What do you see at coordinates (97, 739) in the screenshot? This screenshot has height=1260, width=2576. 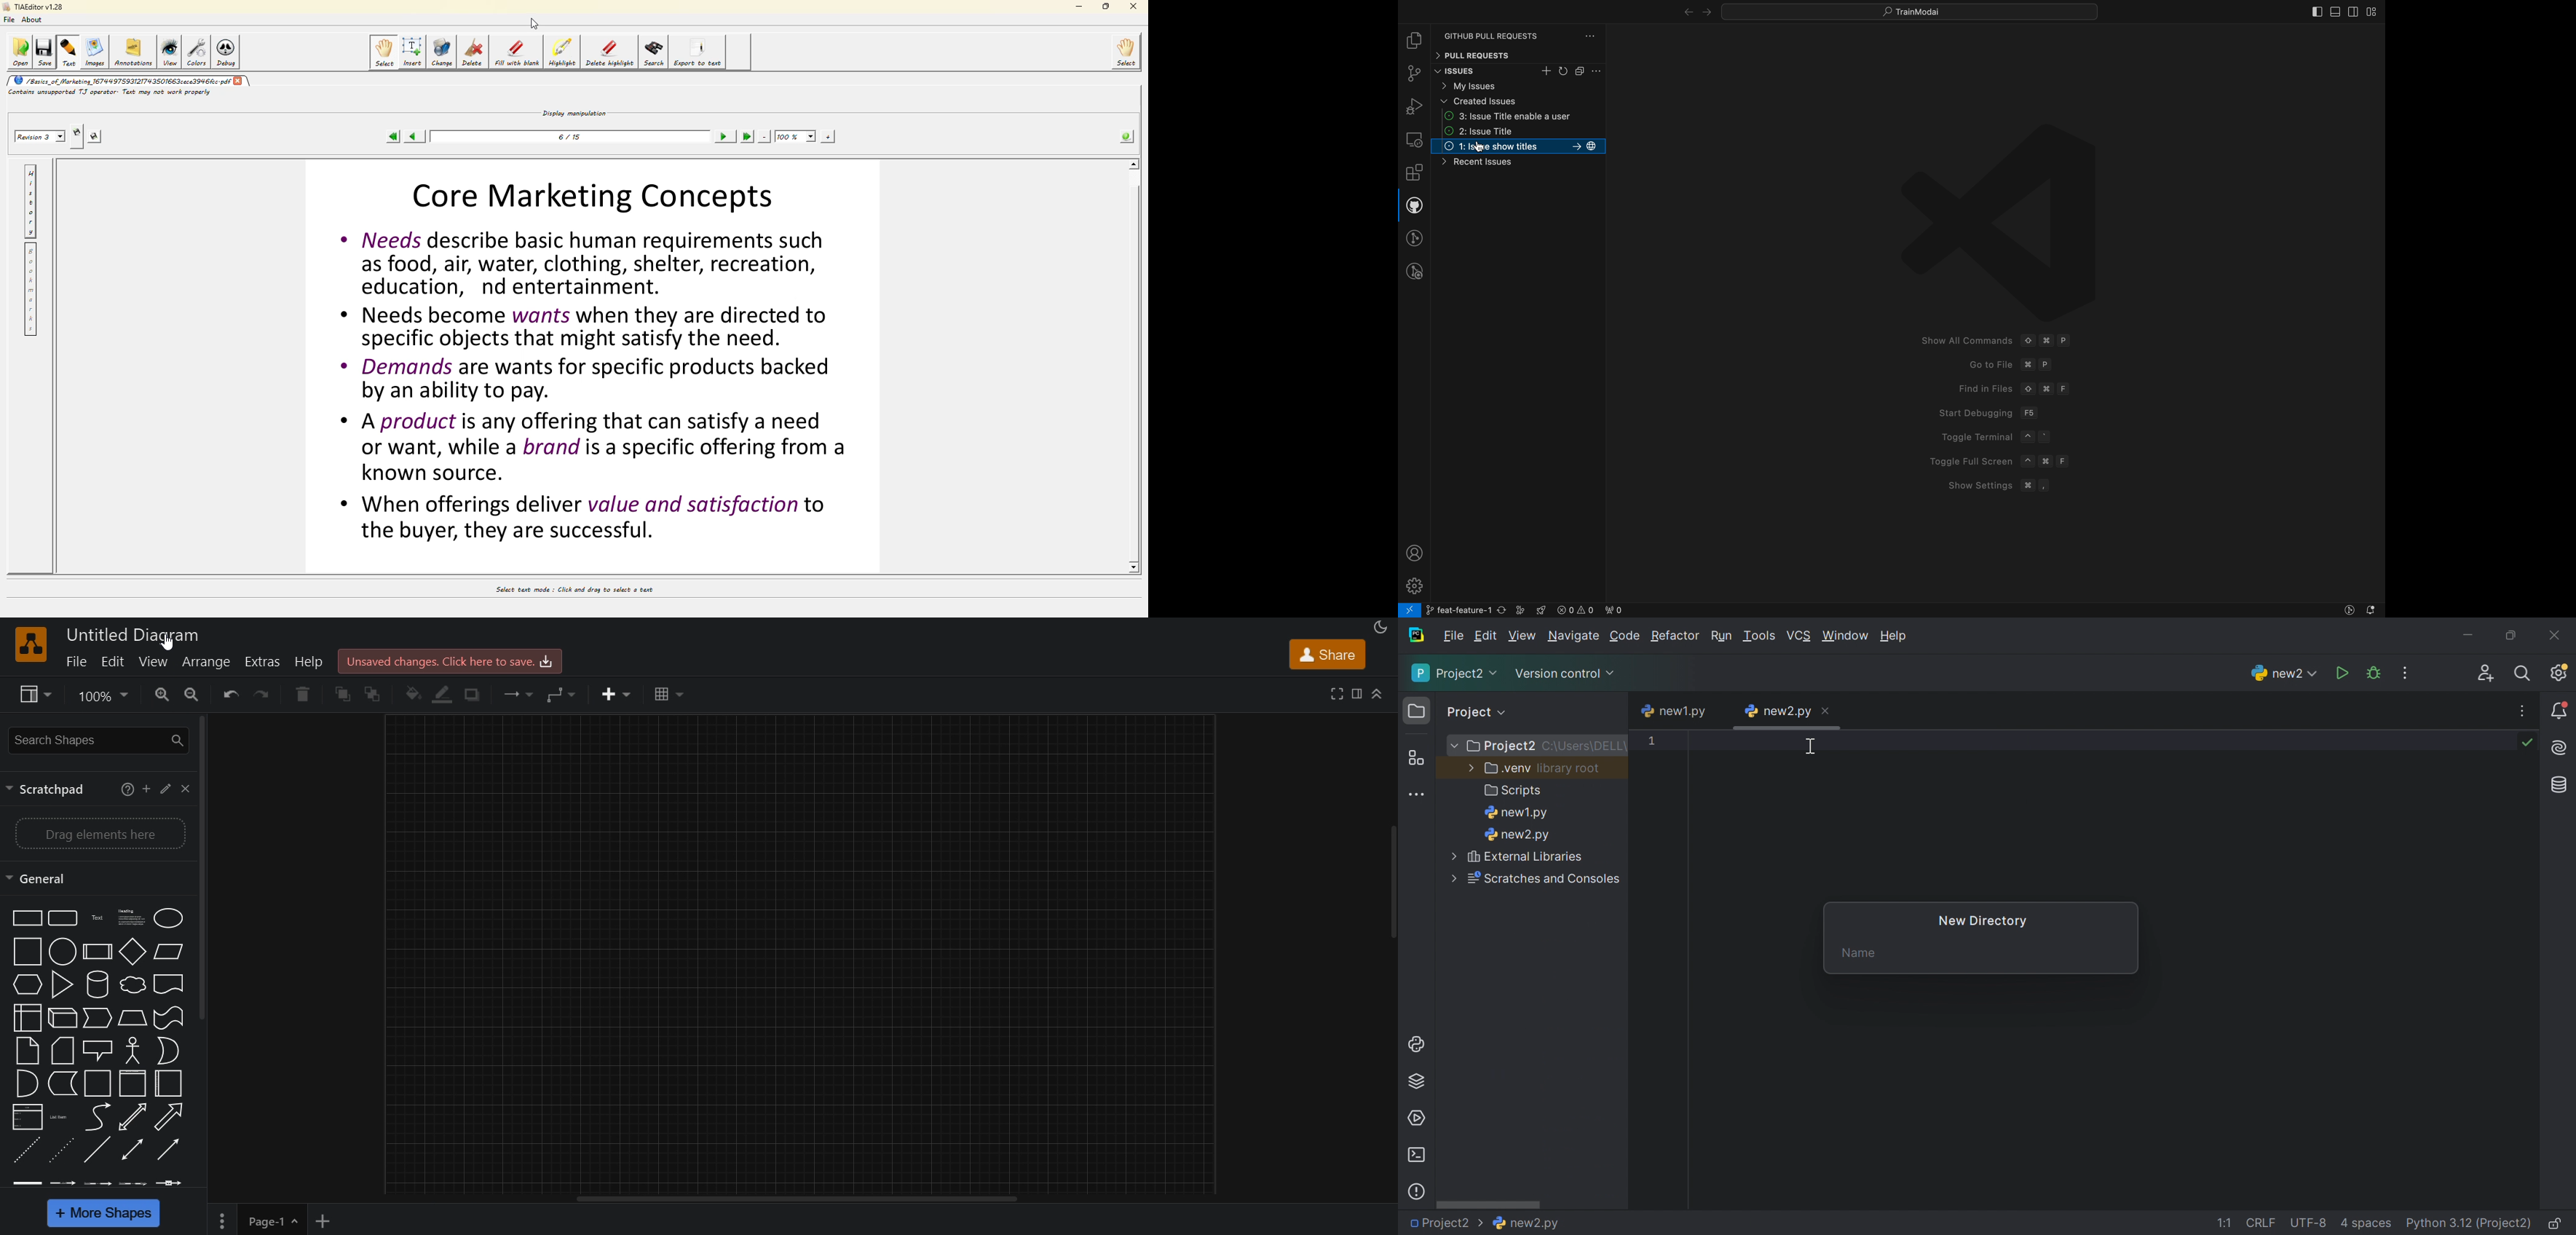 I see `search shapes` at bounding box center [97, 739].